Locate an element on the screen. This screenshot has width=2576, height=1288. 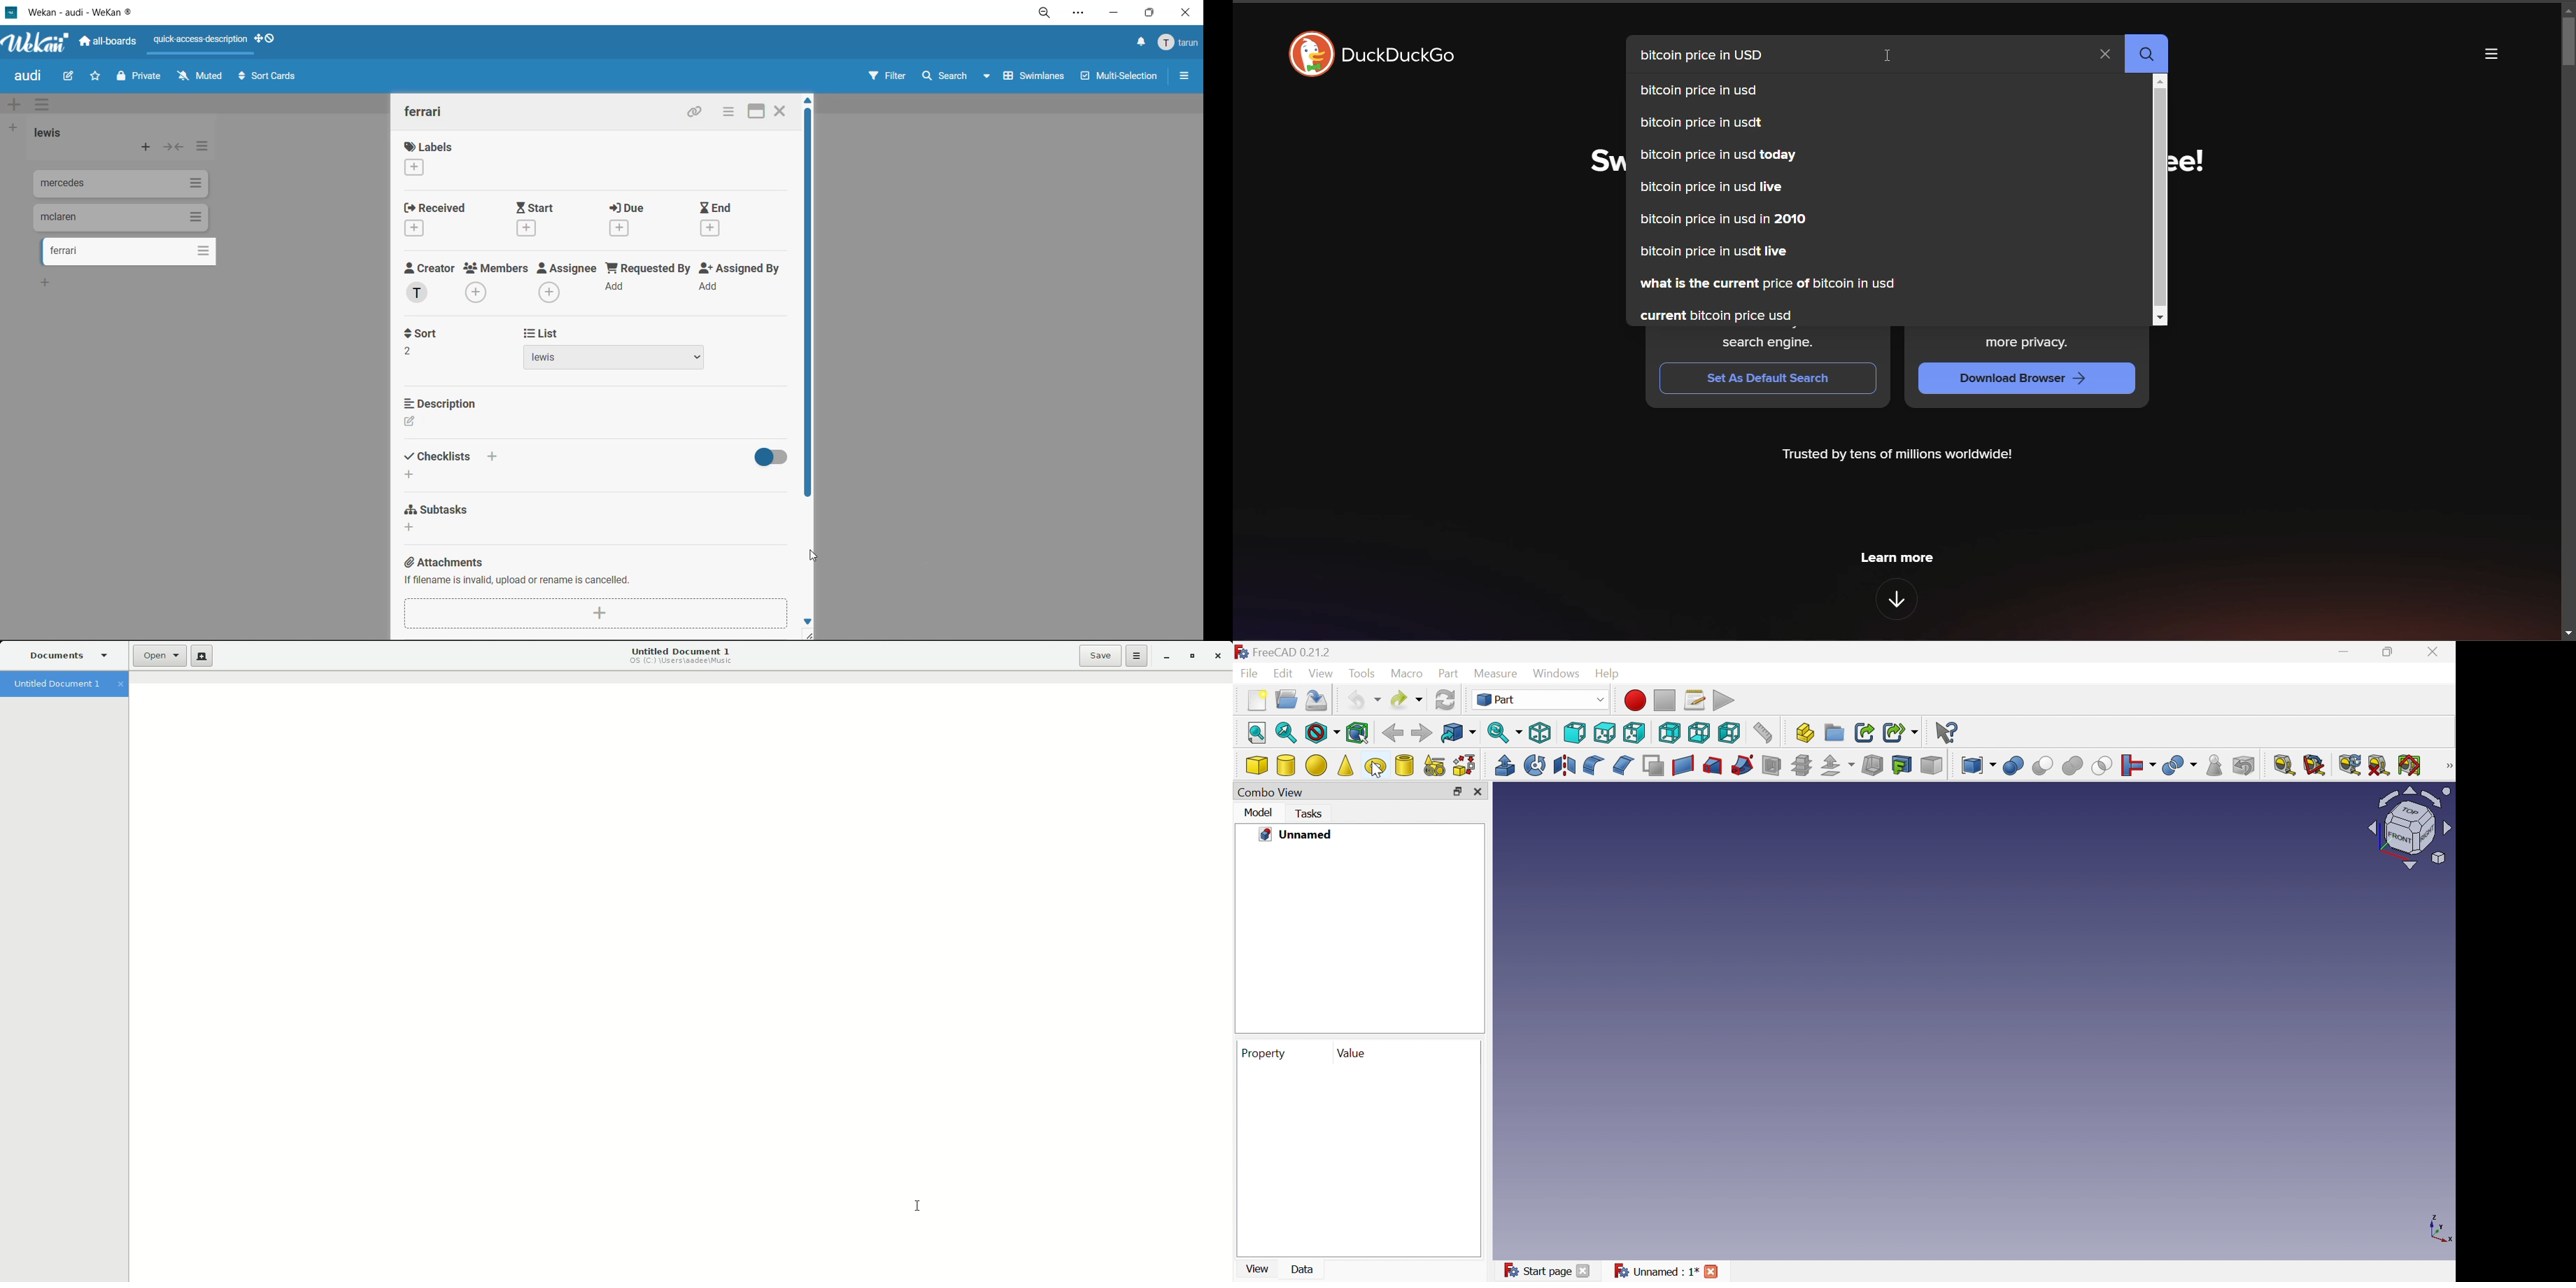
Stop macro recording is located at coordinates (1664, 700).